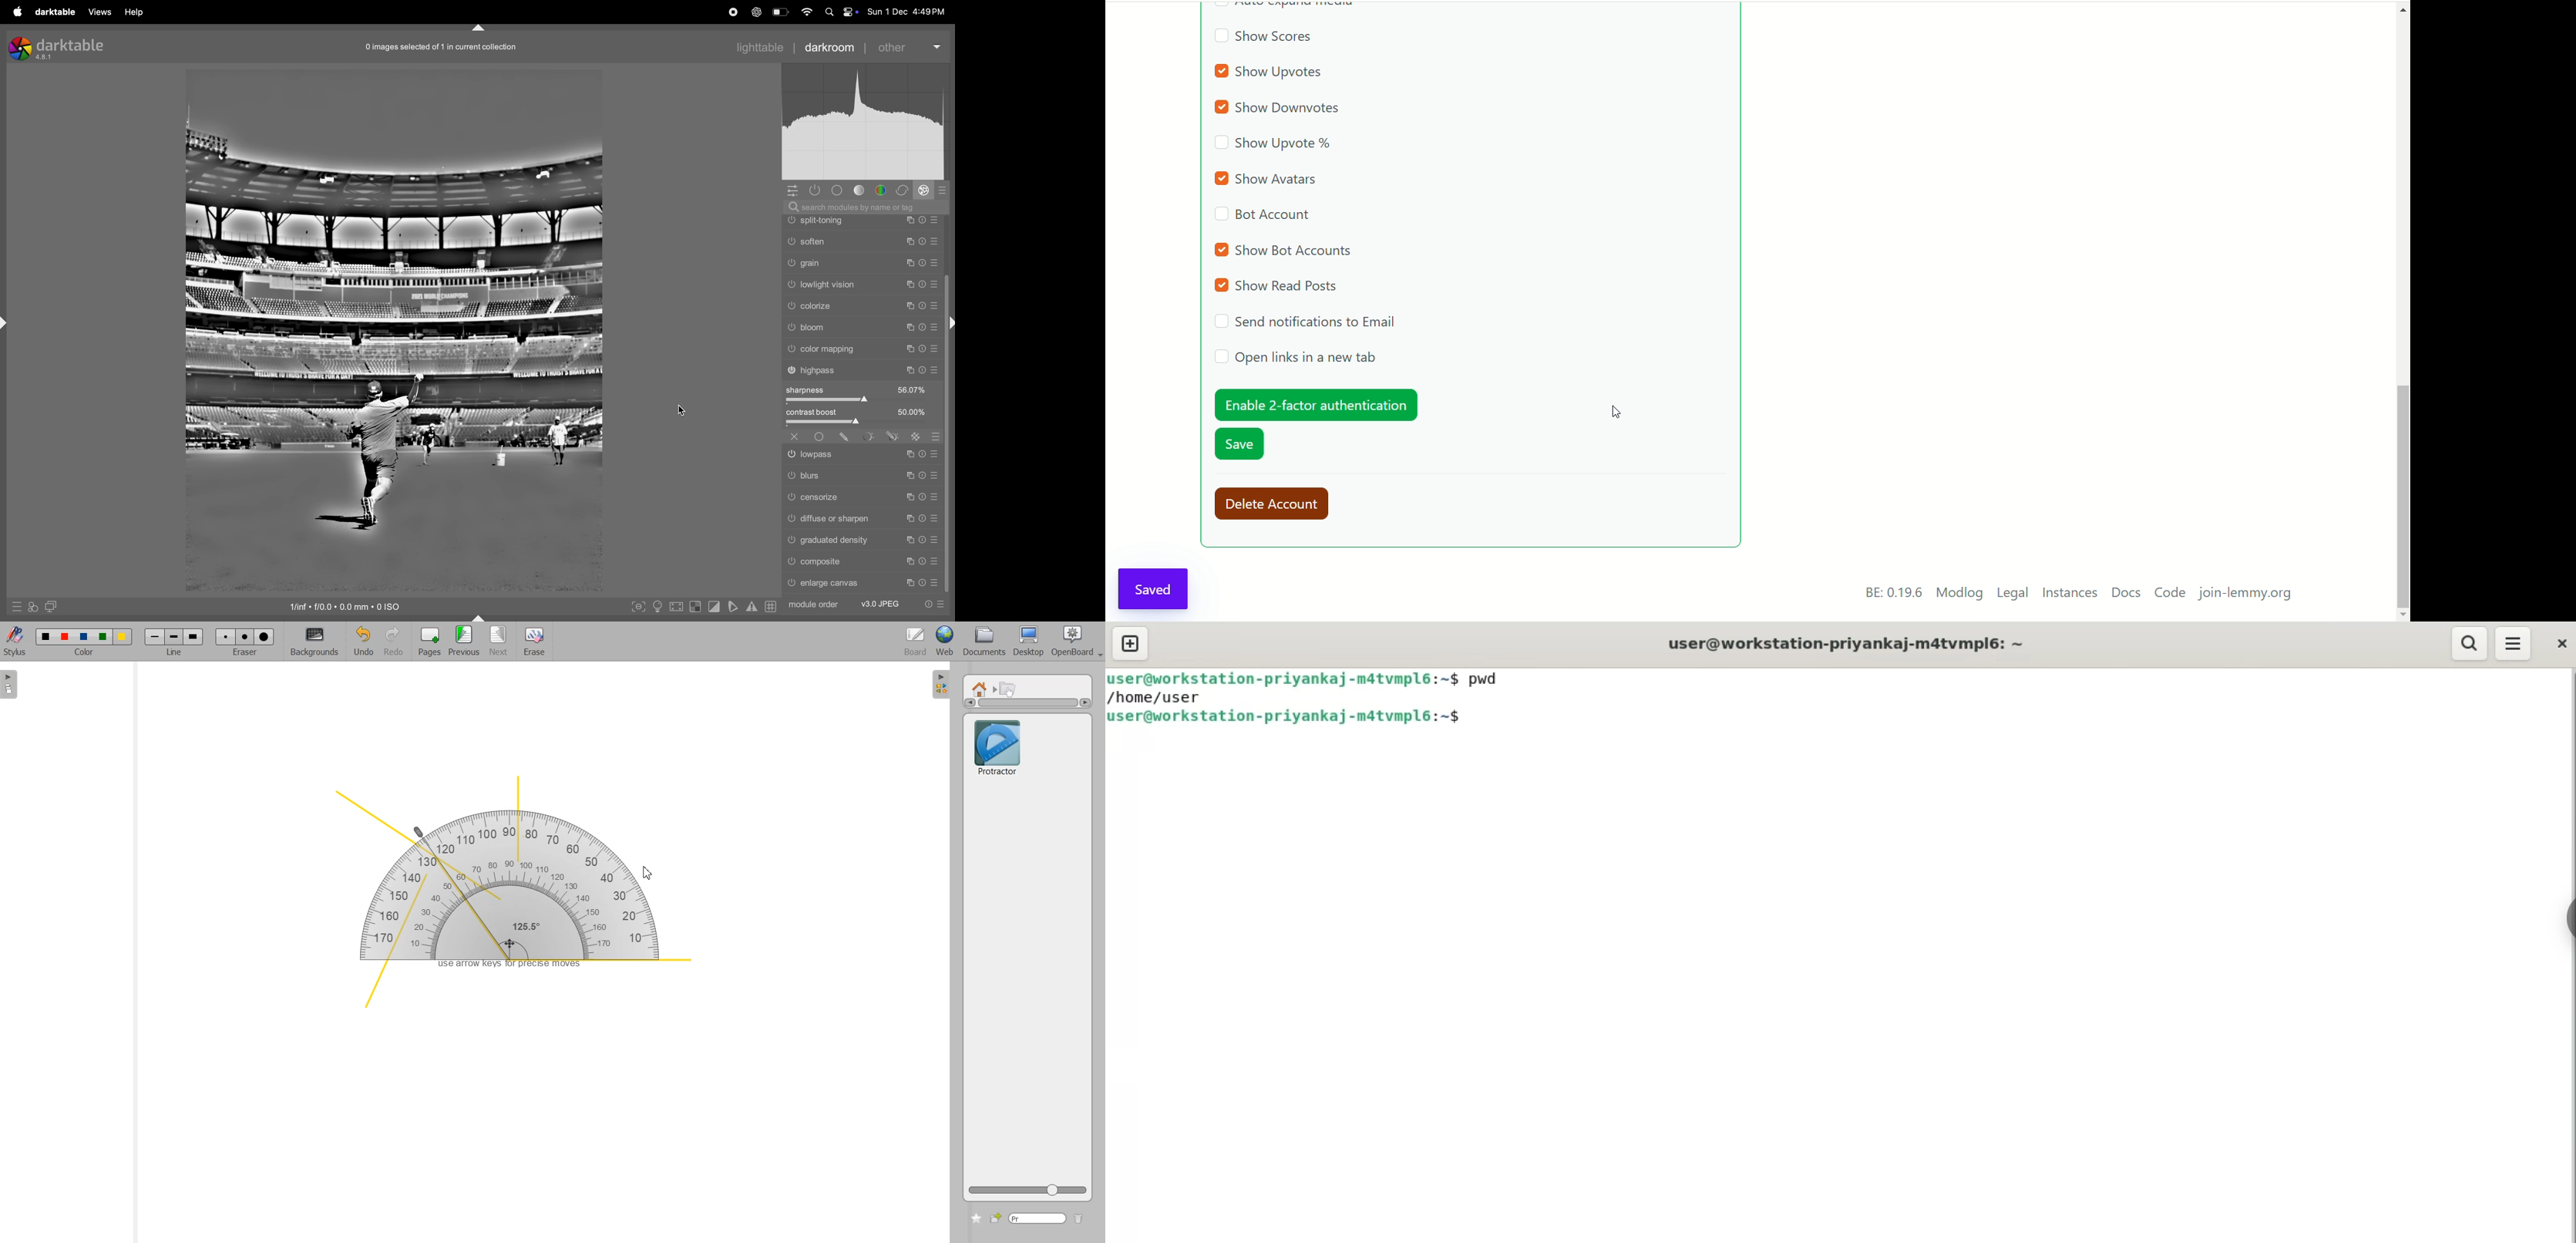 This screenshot has height=1260, width=2576. Describe the element at coordinates (924, 190) in the screenshot. I see `effect` at that location.